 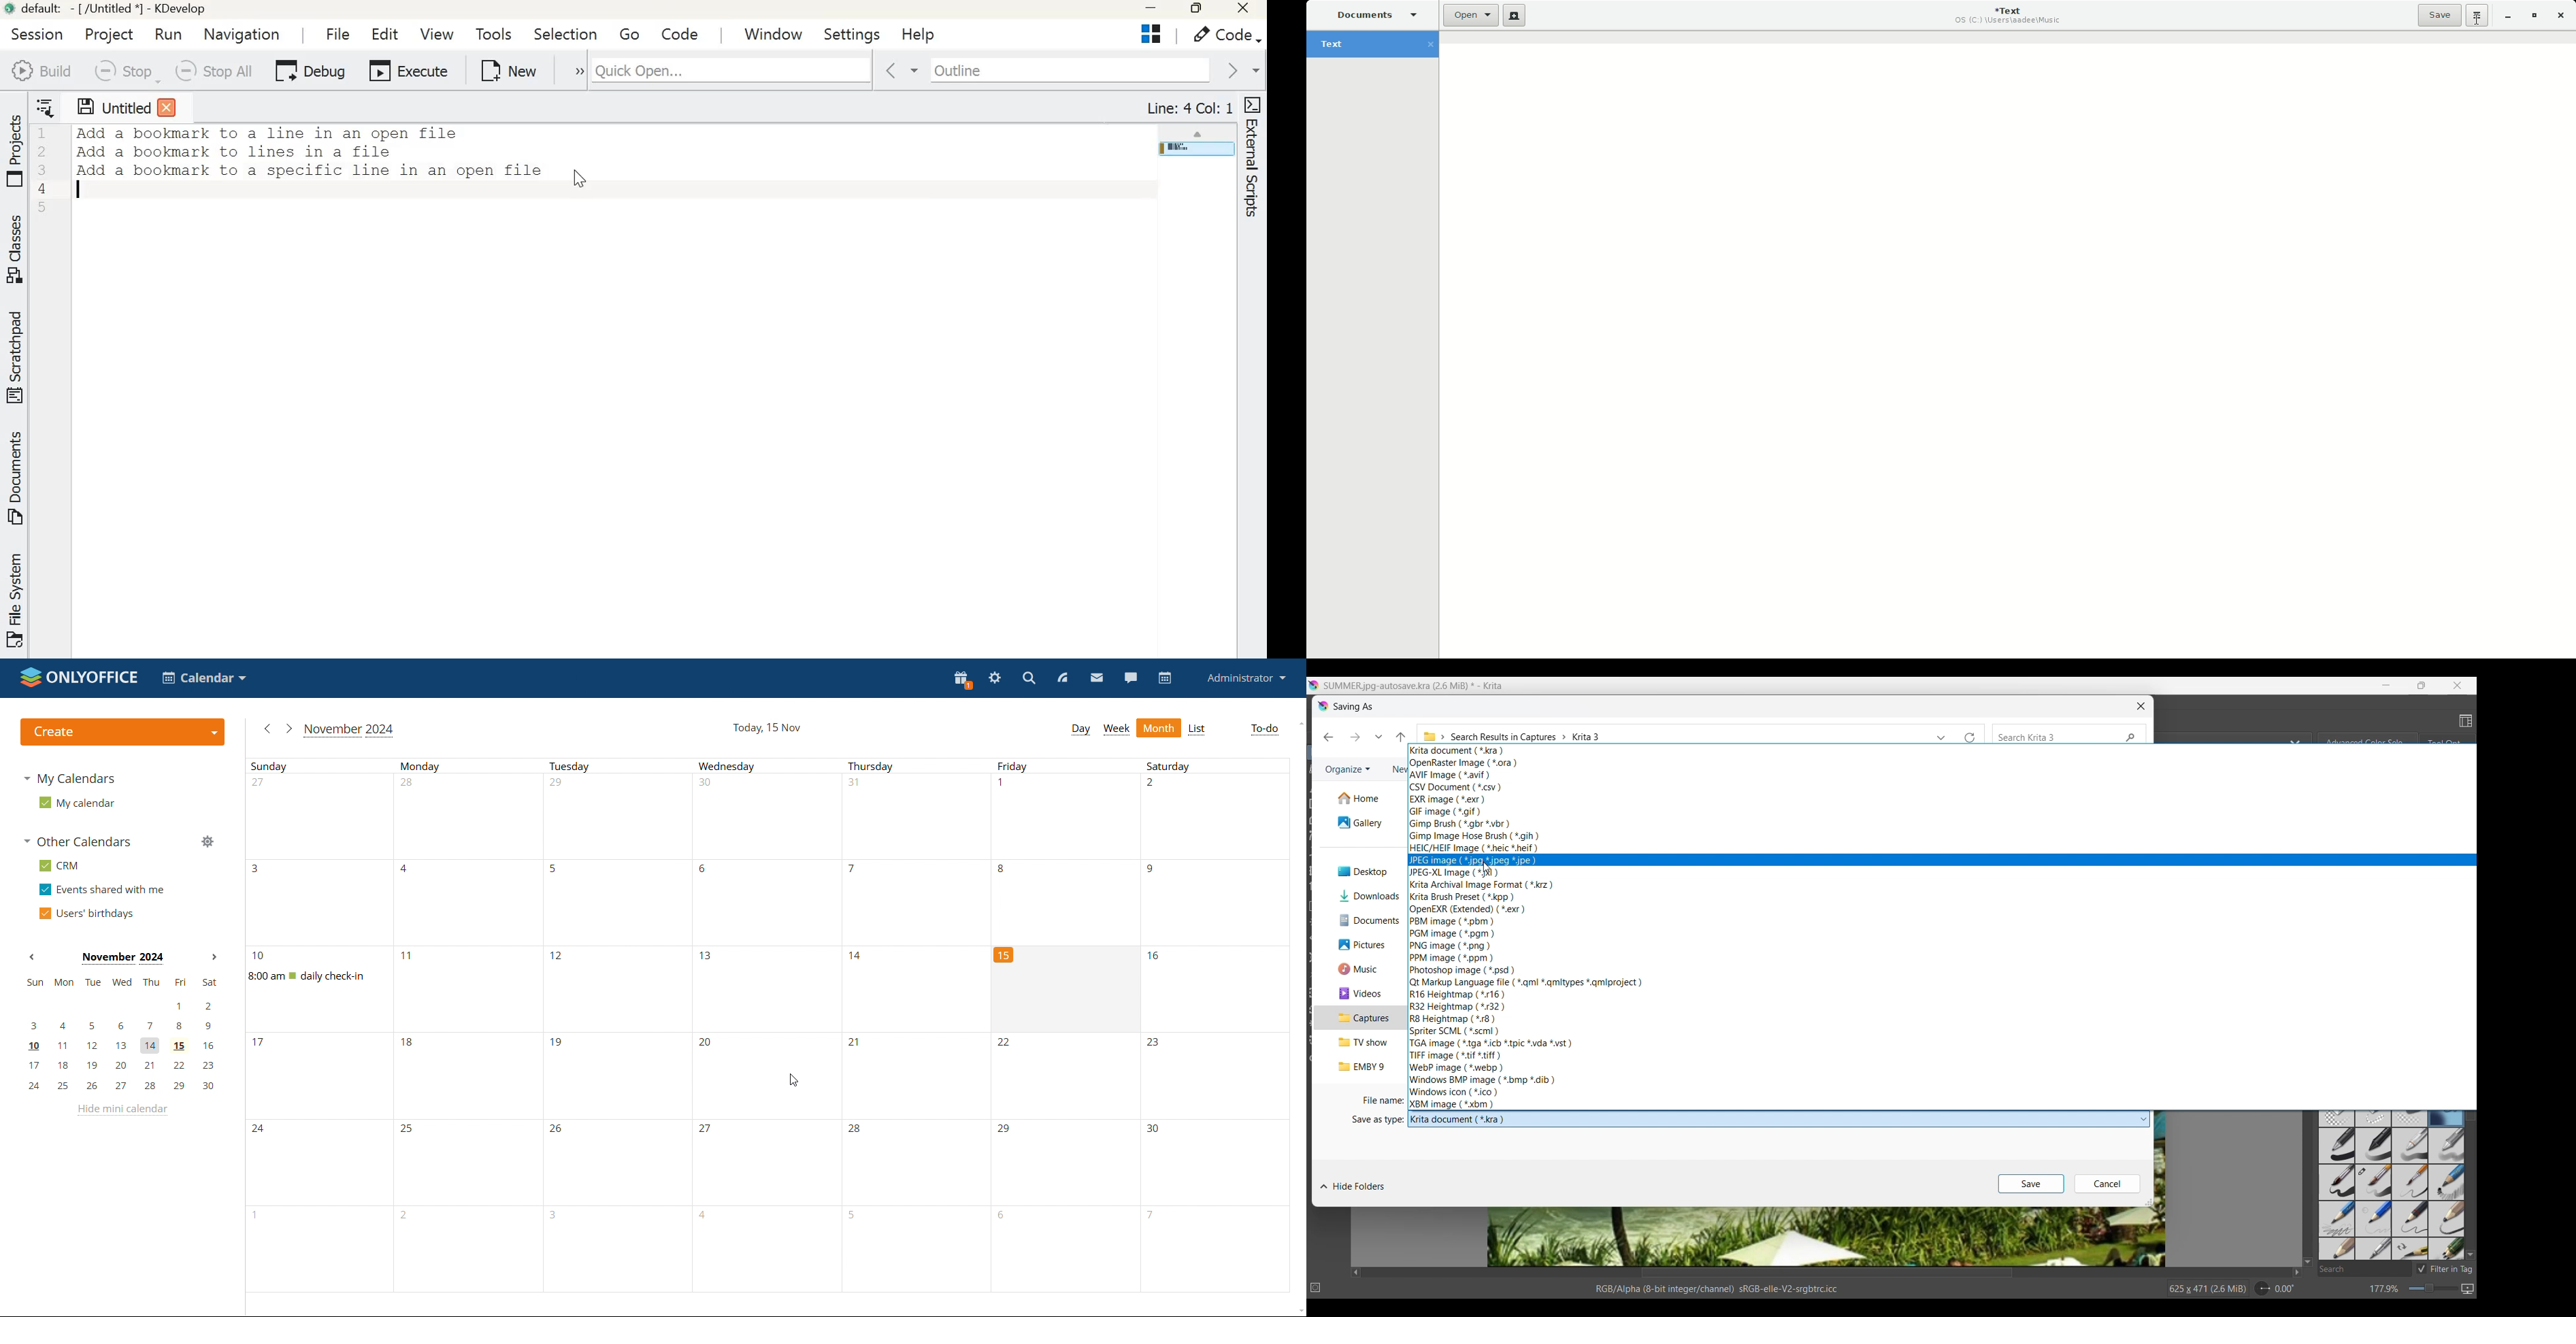 I want to click on Number, so click(x=707, y=958).